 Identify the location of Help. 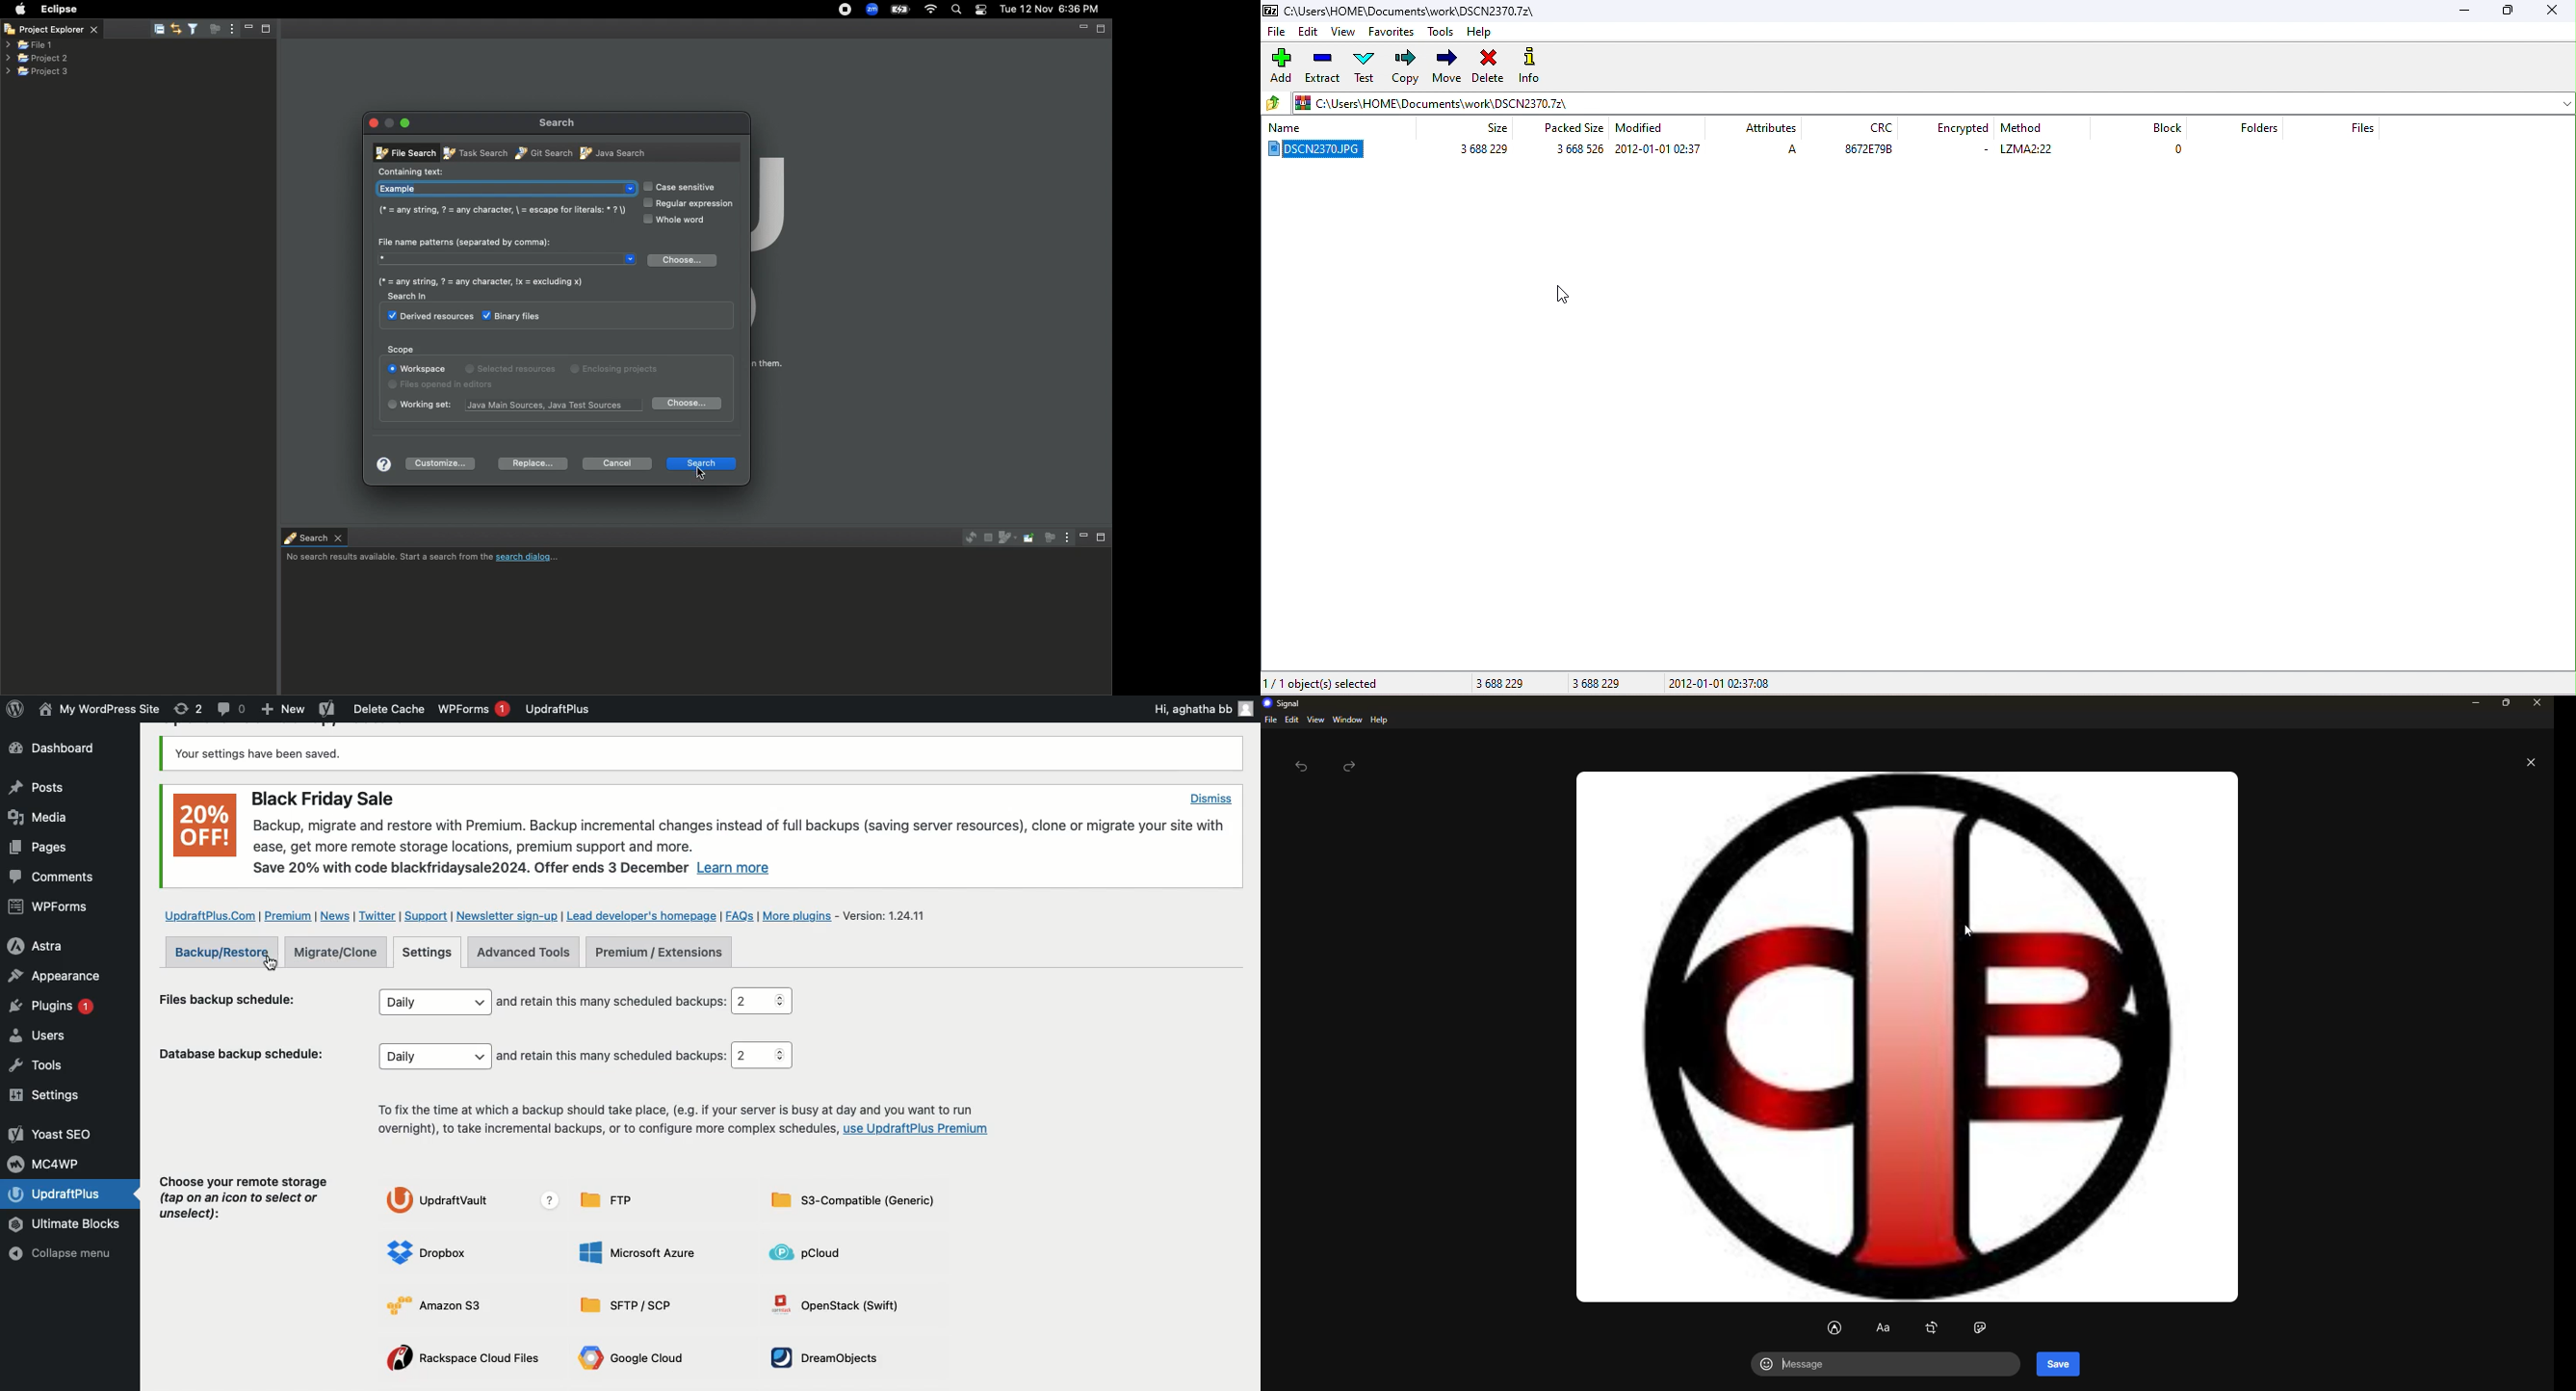
(384, 464).